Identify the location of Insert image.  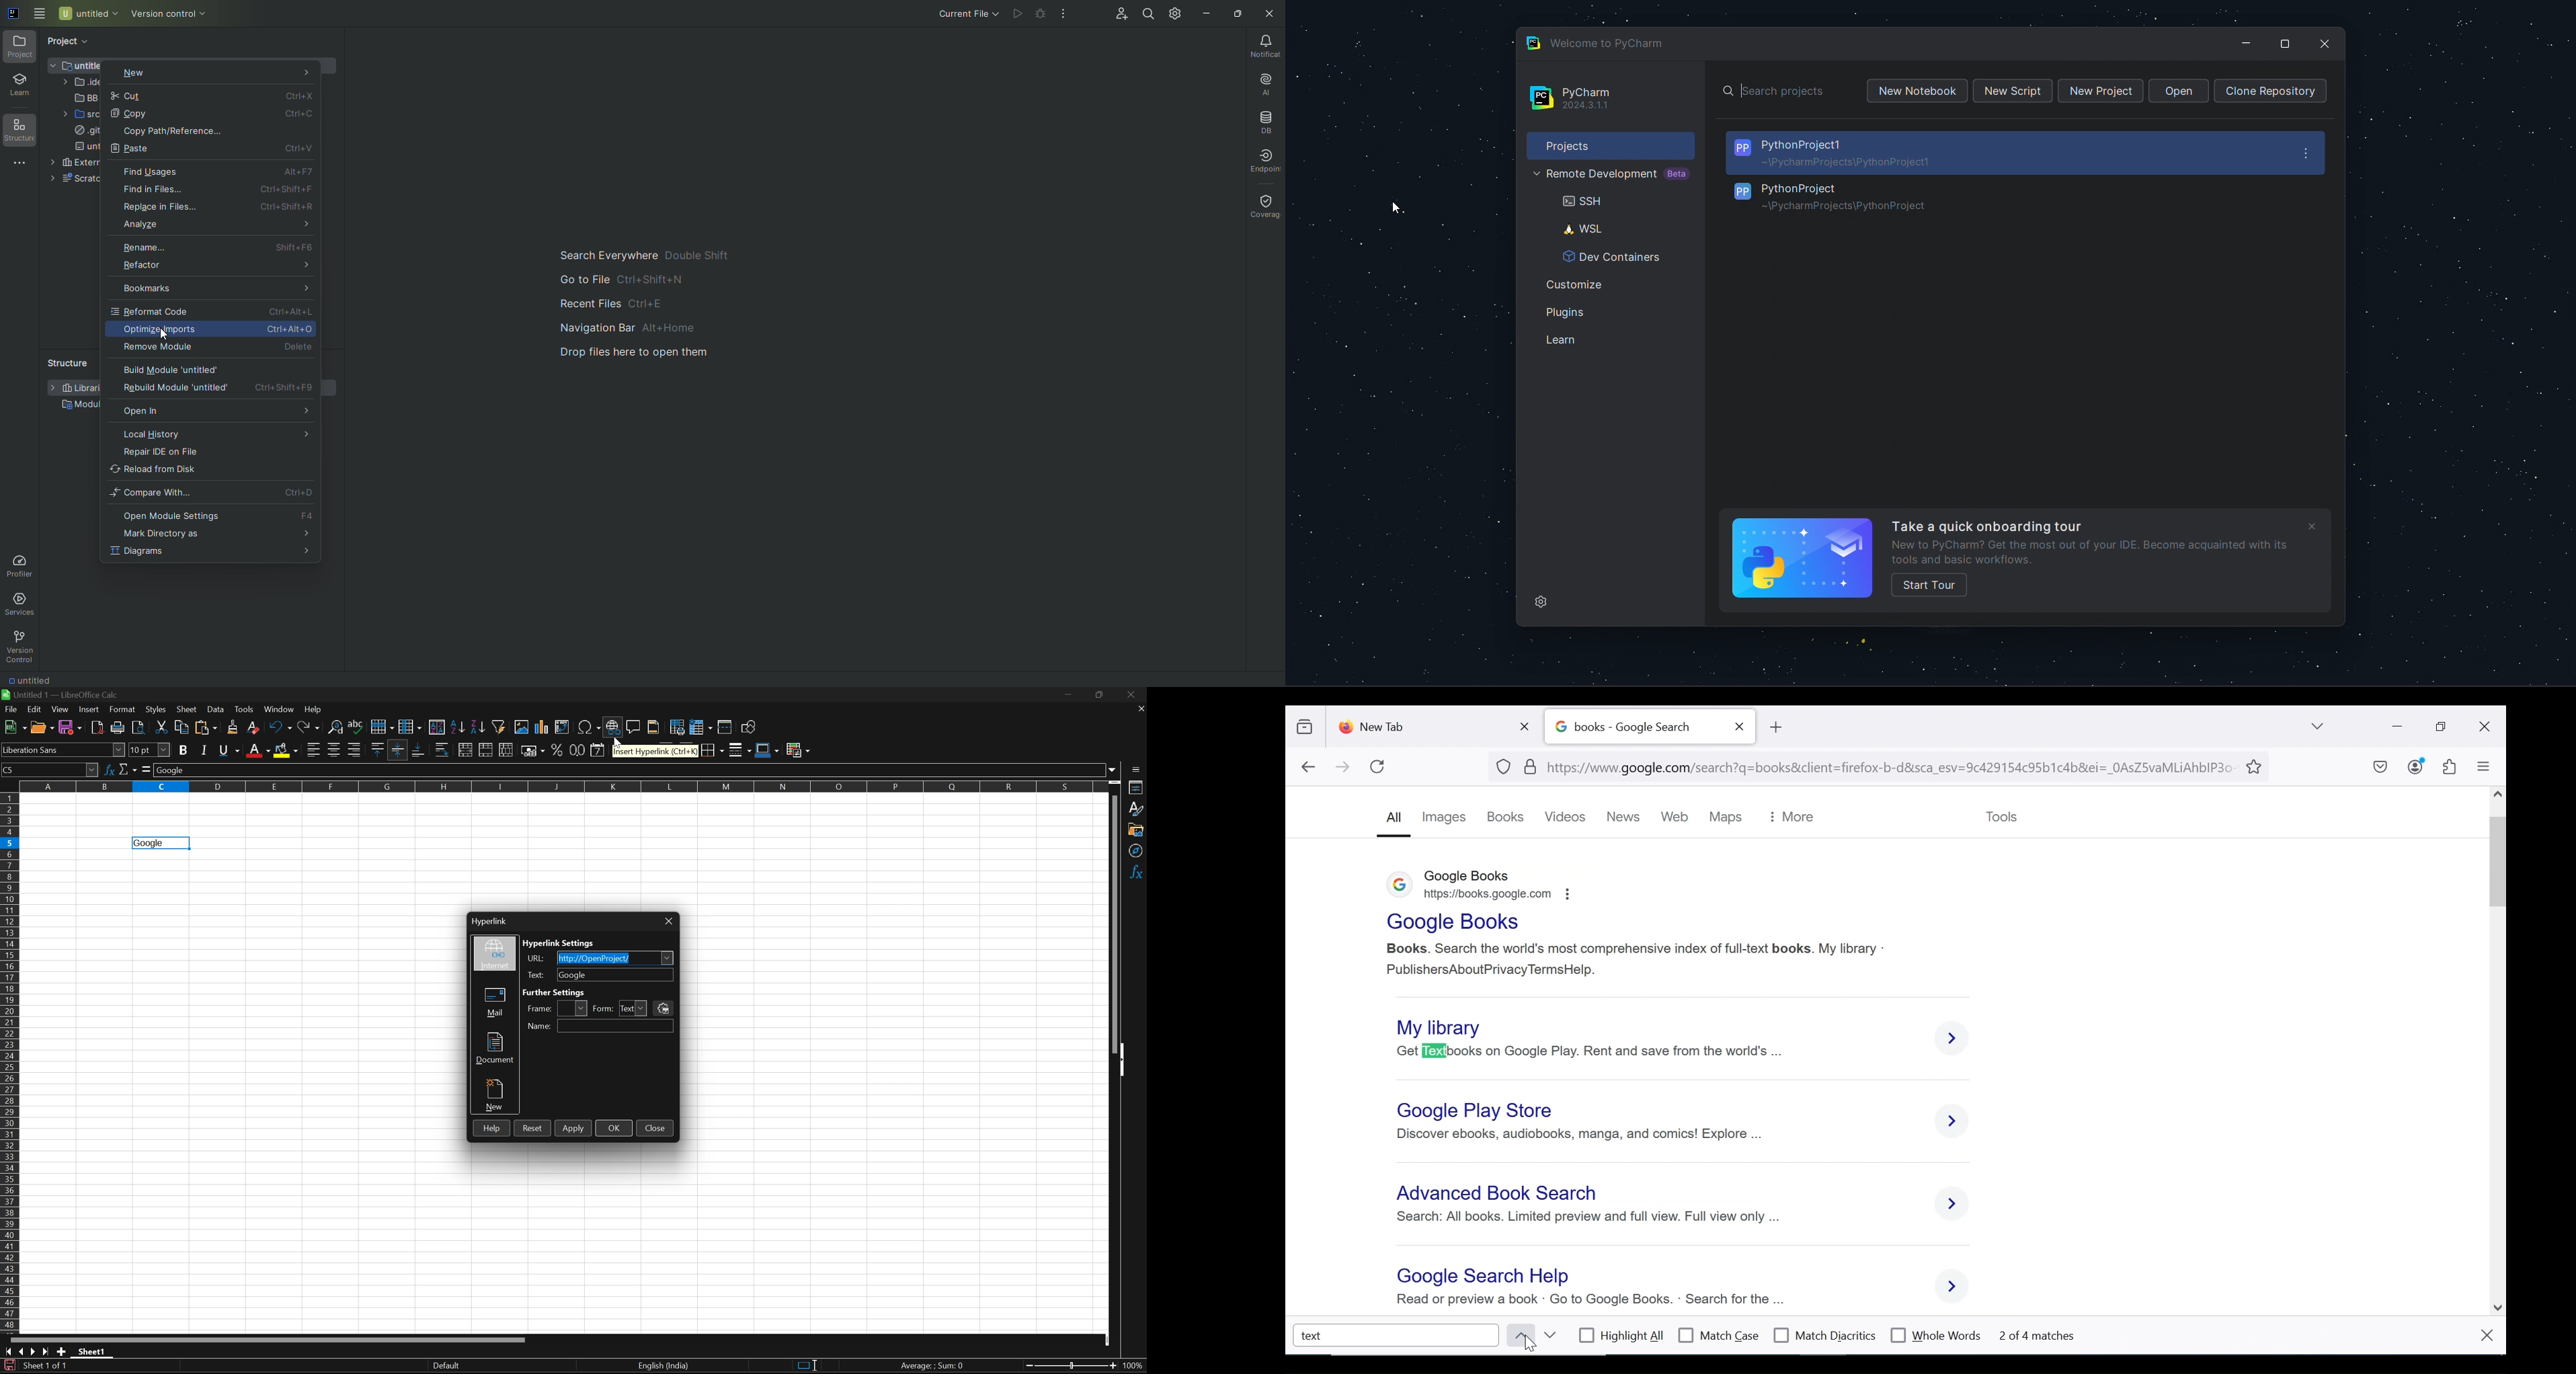
(522, 726).